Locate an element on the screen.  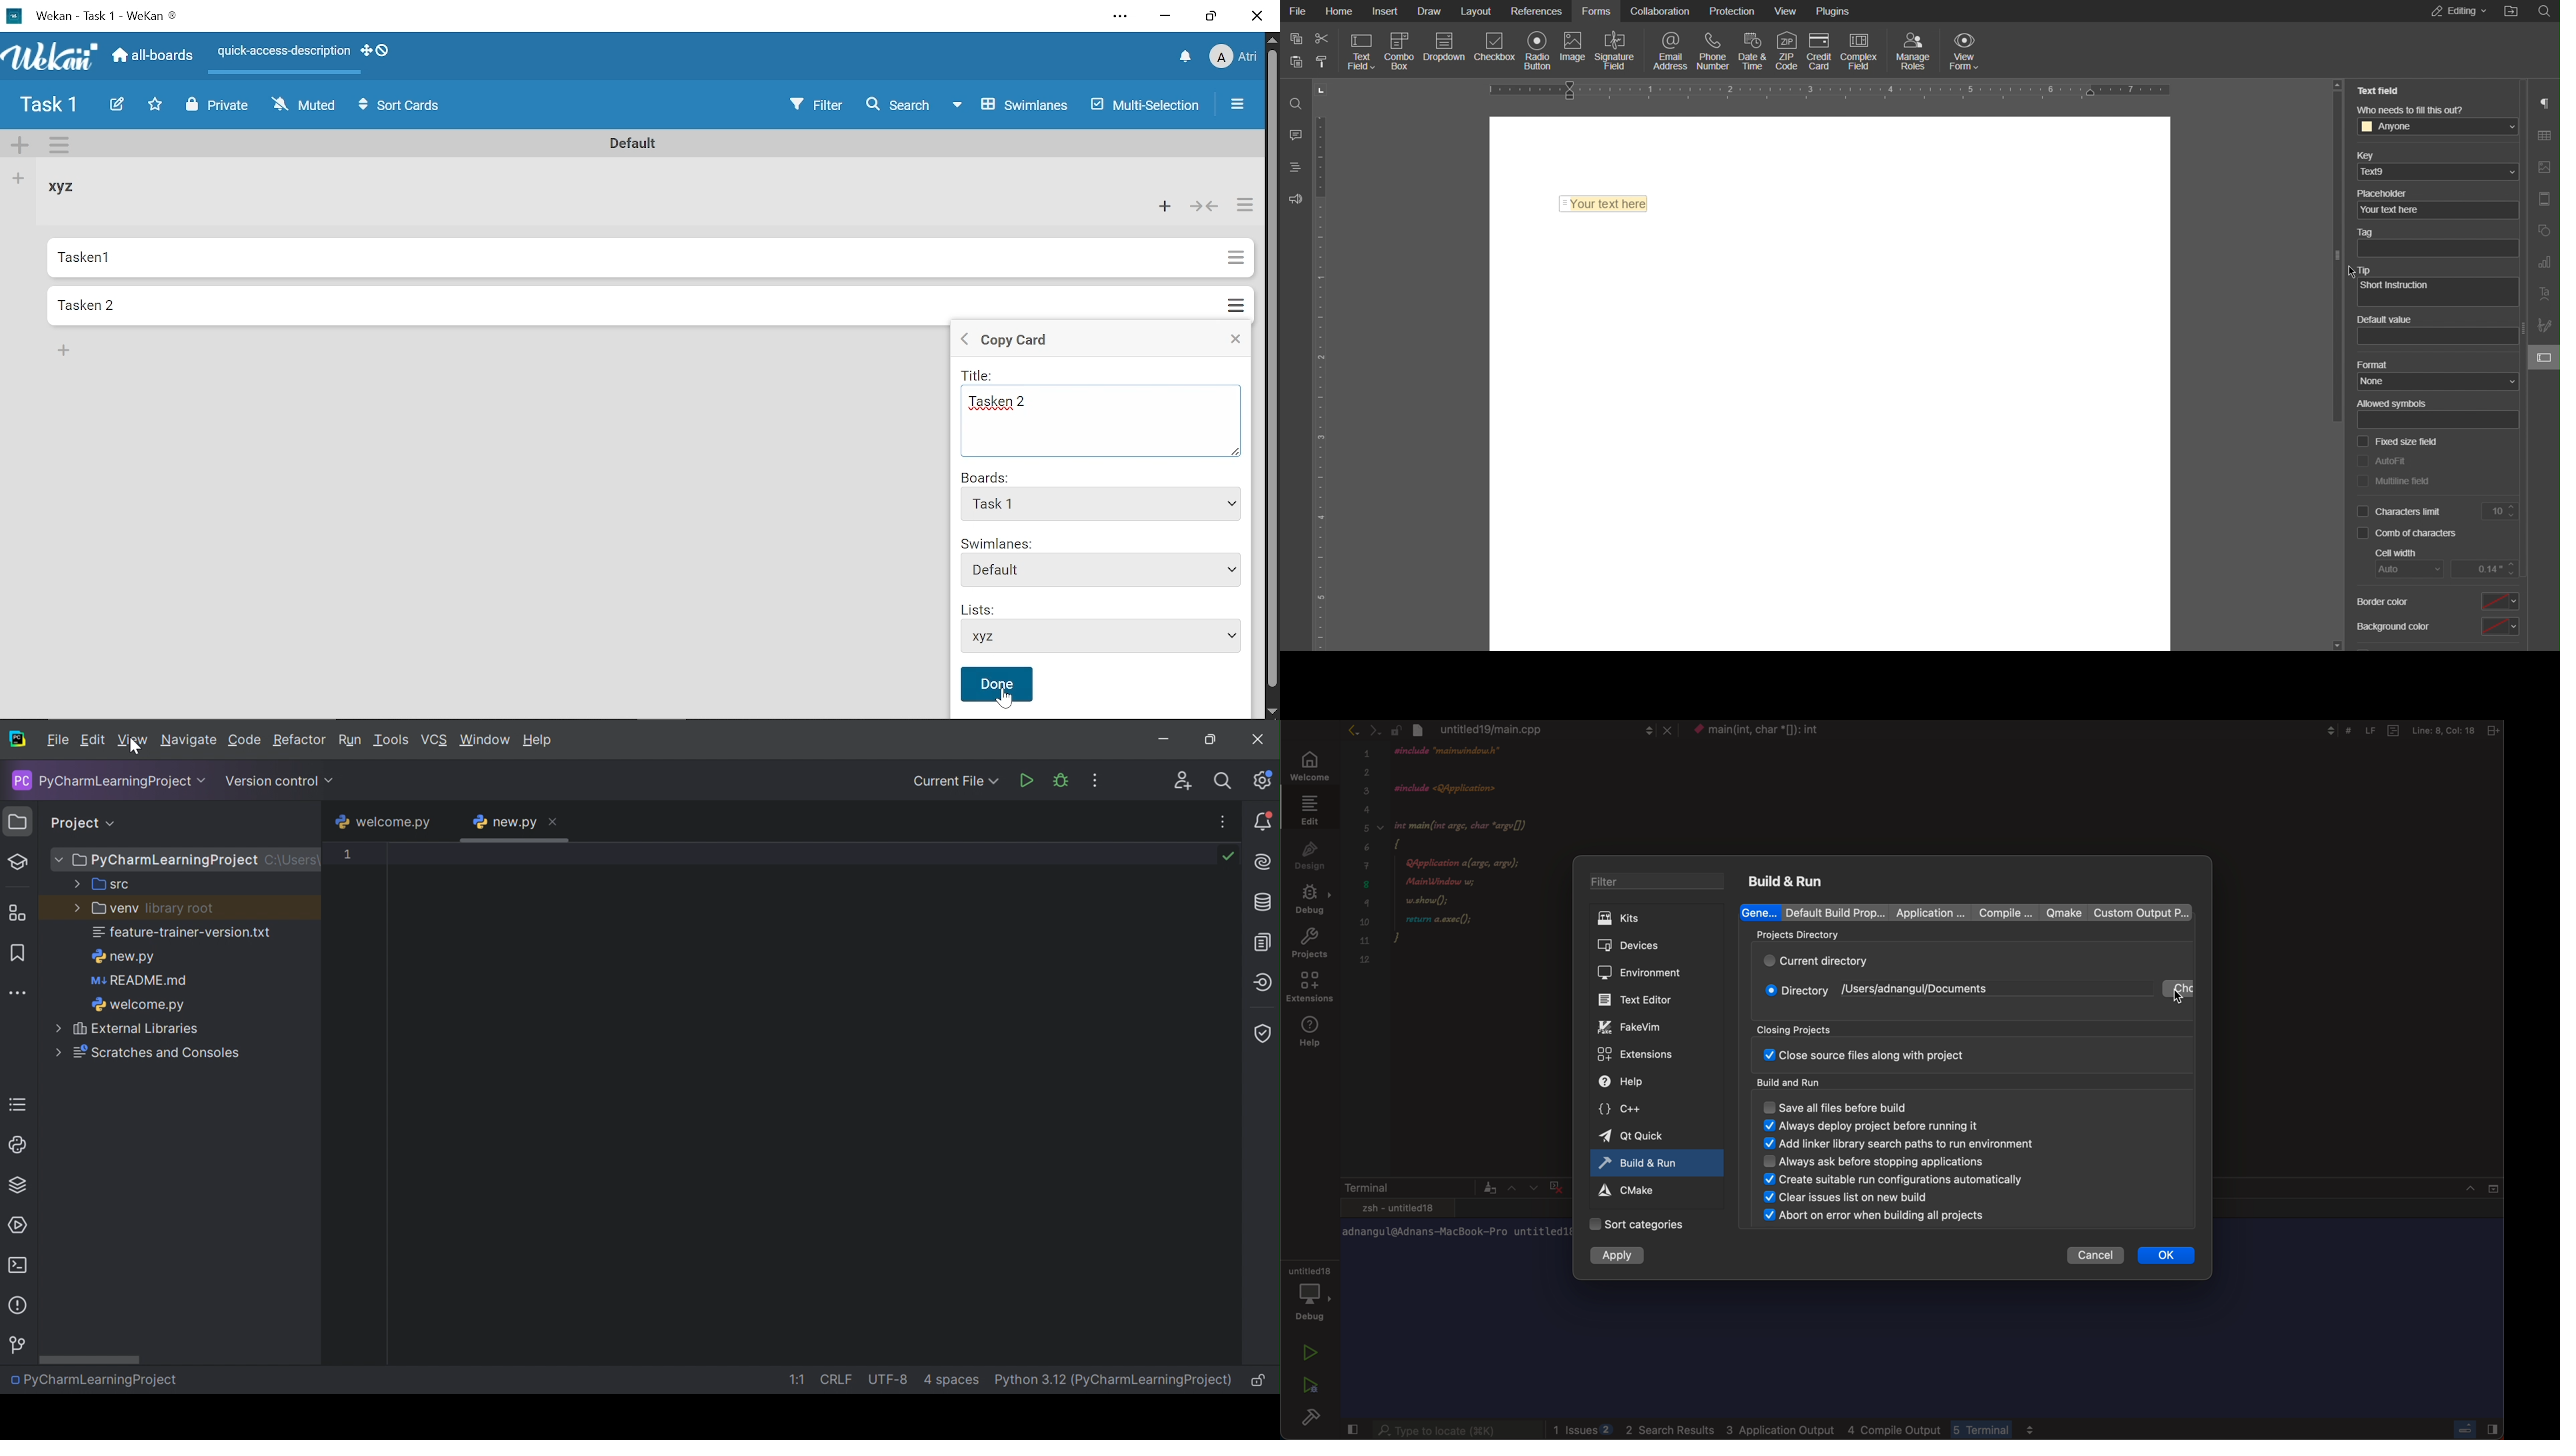
custom output is located at coordinates (2140, 913).